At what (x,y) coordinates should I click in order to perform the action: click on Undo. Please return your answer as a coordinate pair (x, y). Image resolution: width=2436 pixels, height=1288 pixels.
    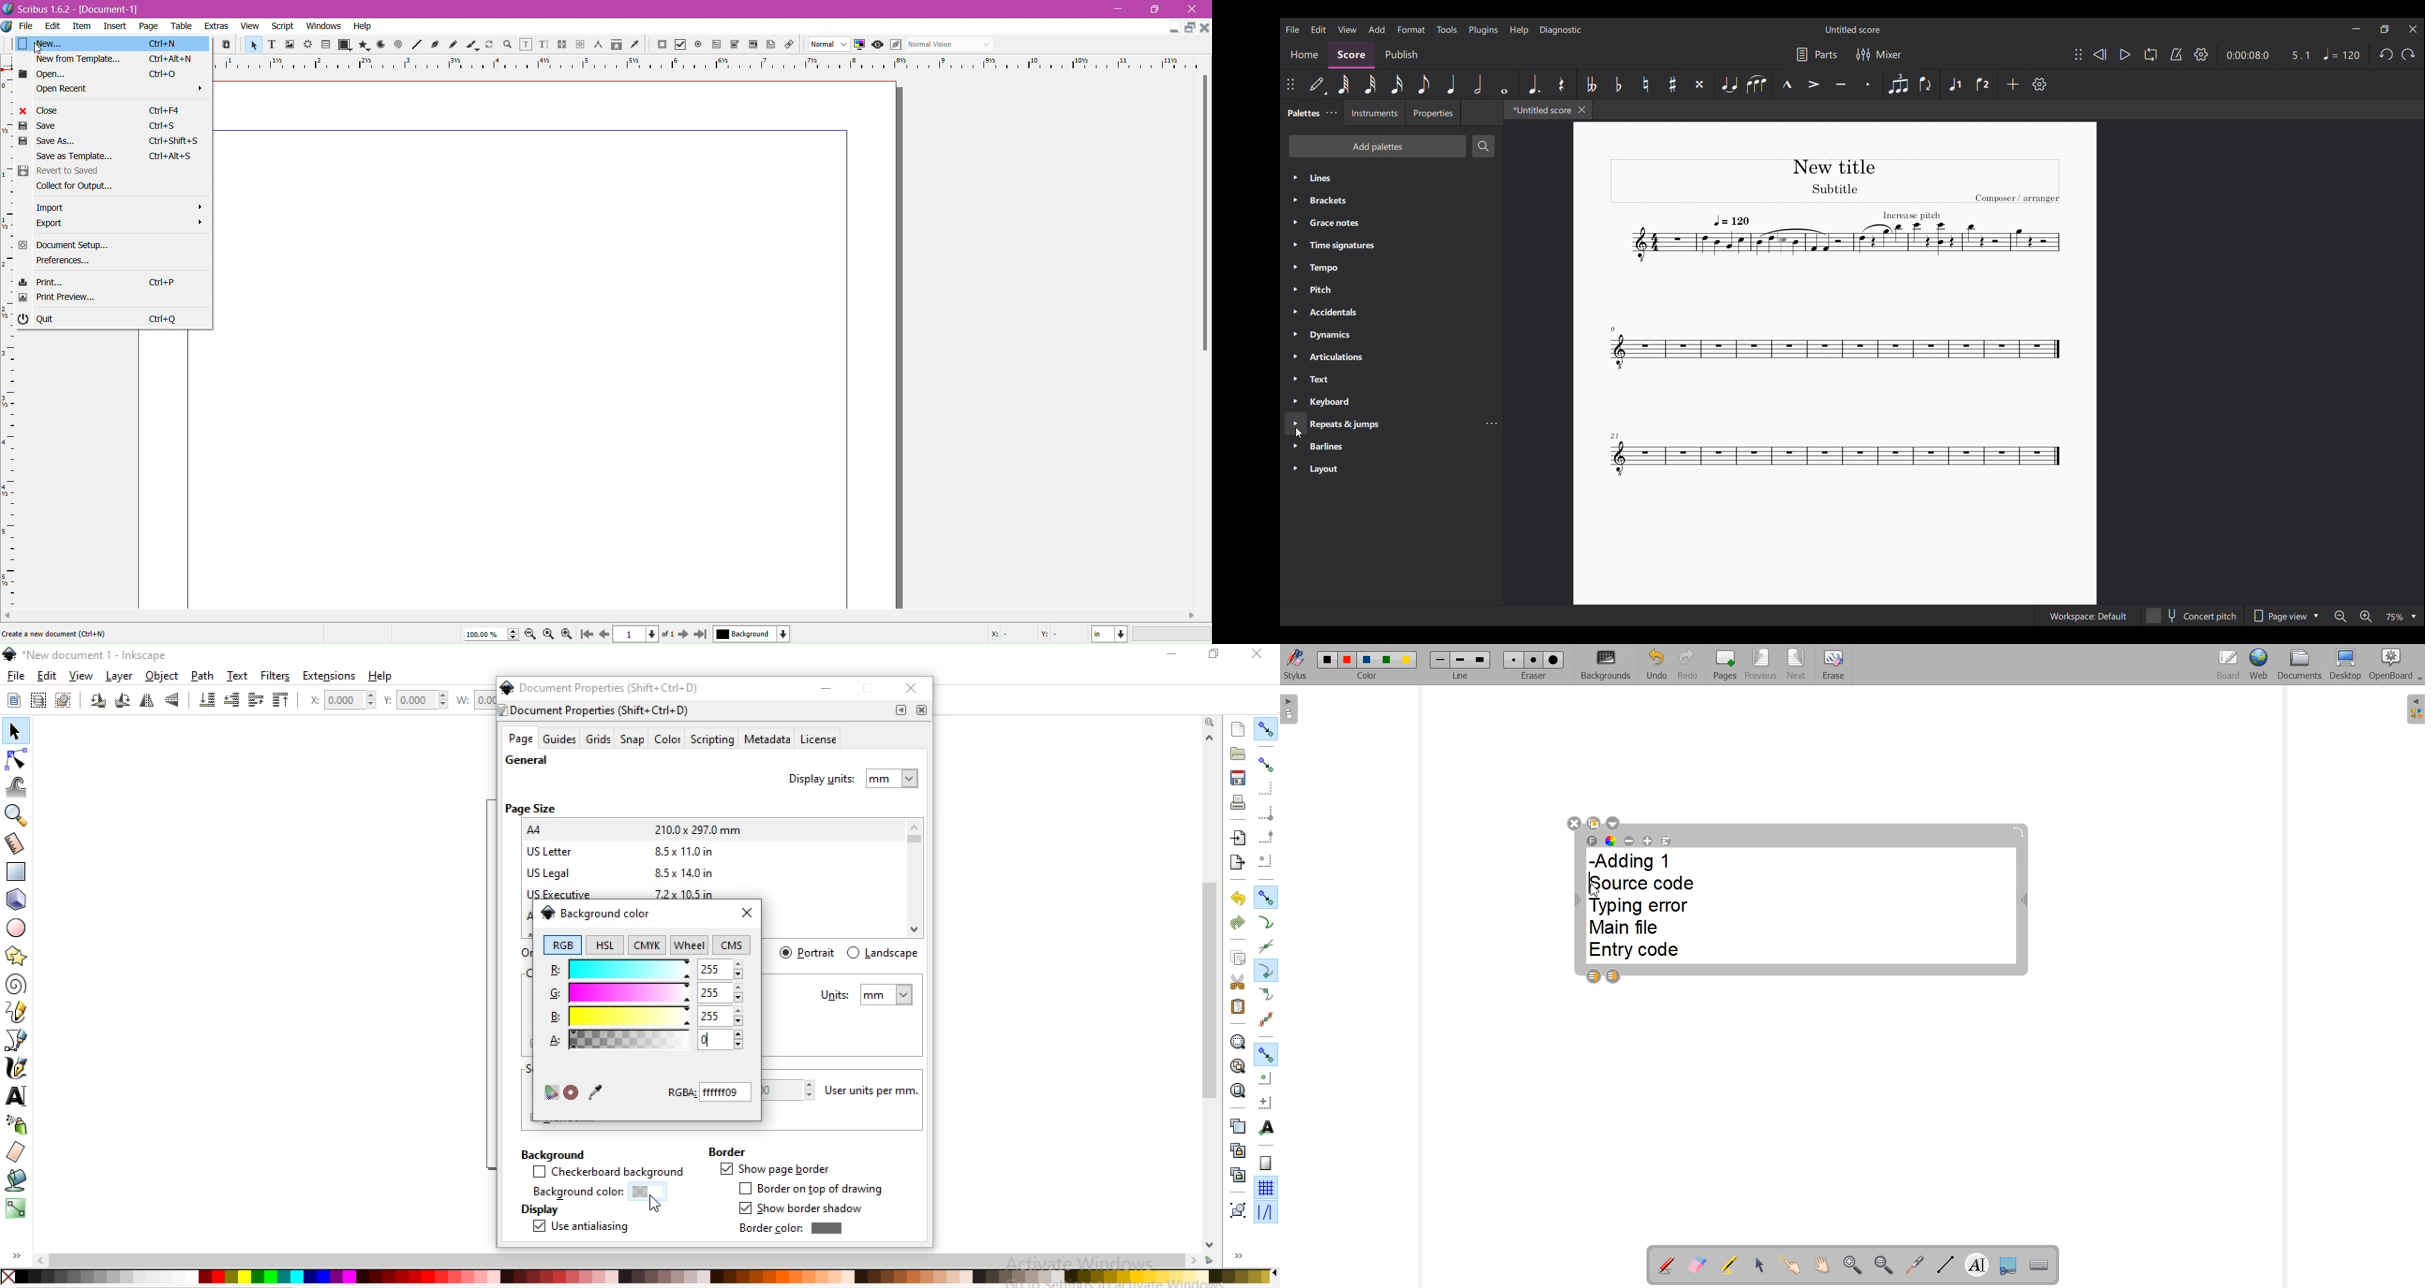
    Looking at the image, I should click on (2388, 54).